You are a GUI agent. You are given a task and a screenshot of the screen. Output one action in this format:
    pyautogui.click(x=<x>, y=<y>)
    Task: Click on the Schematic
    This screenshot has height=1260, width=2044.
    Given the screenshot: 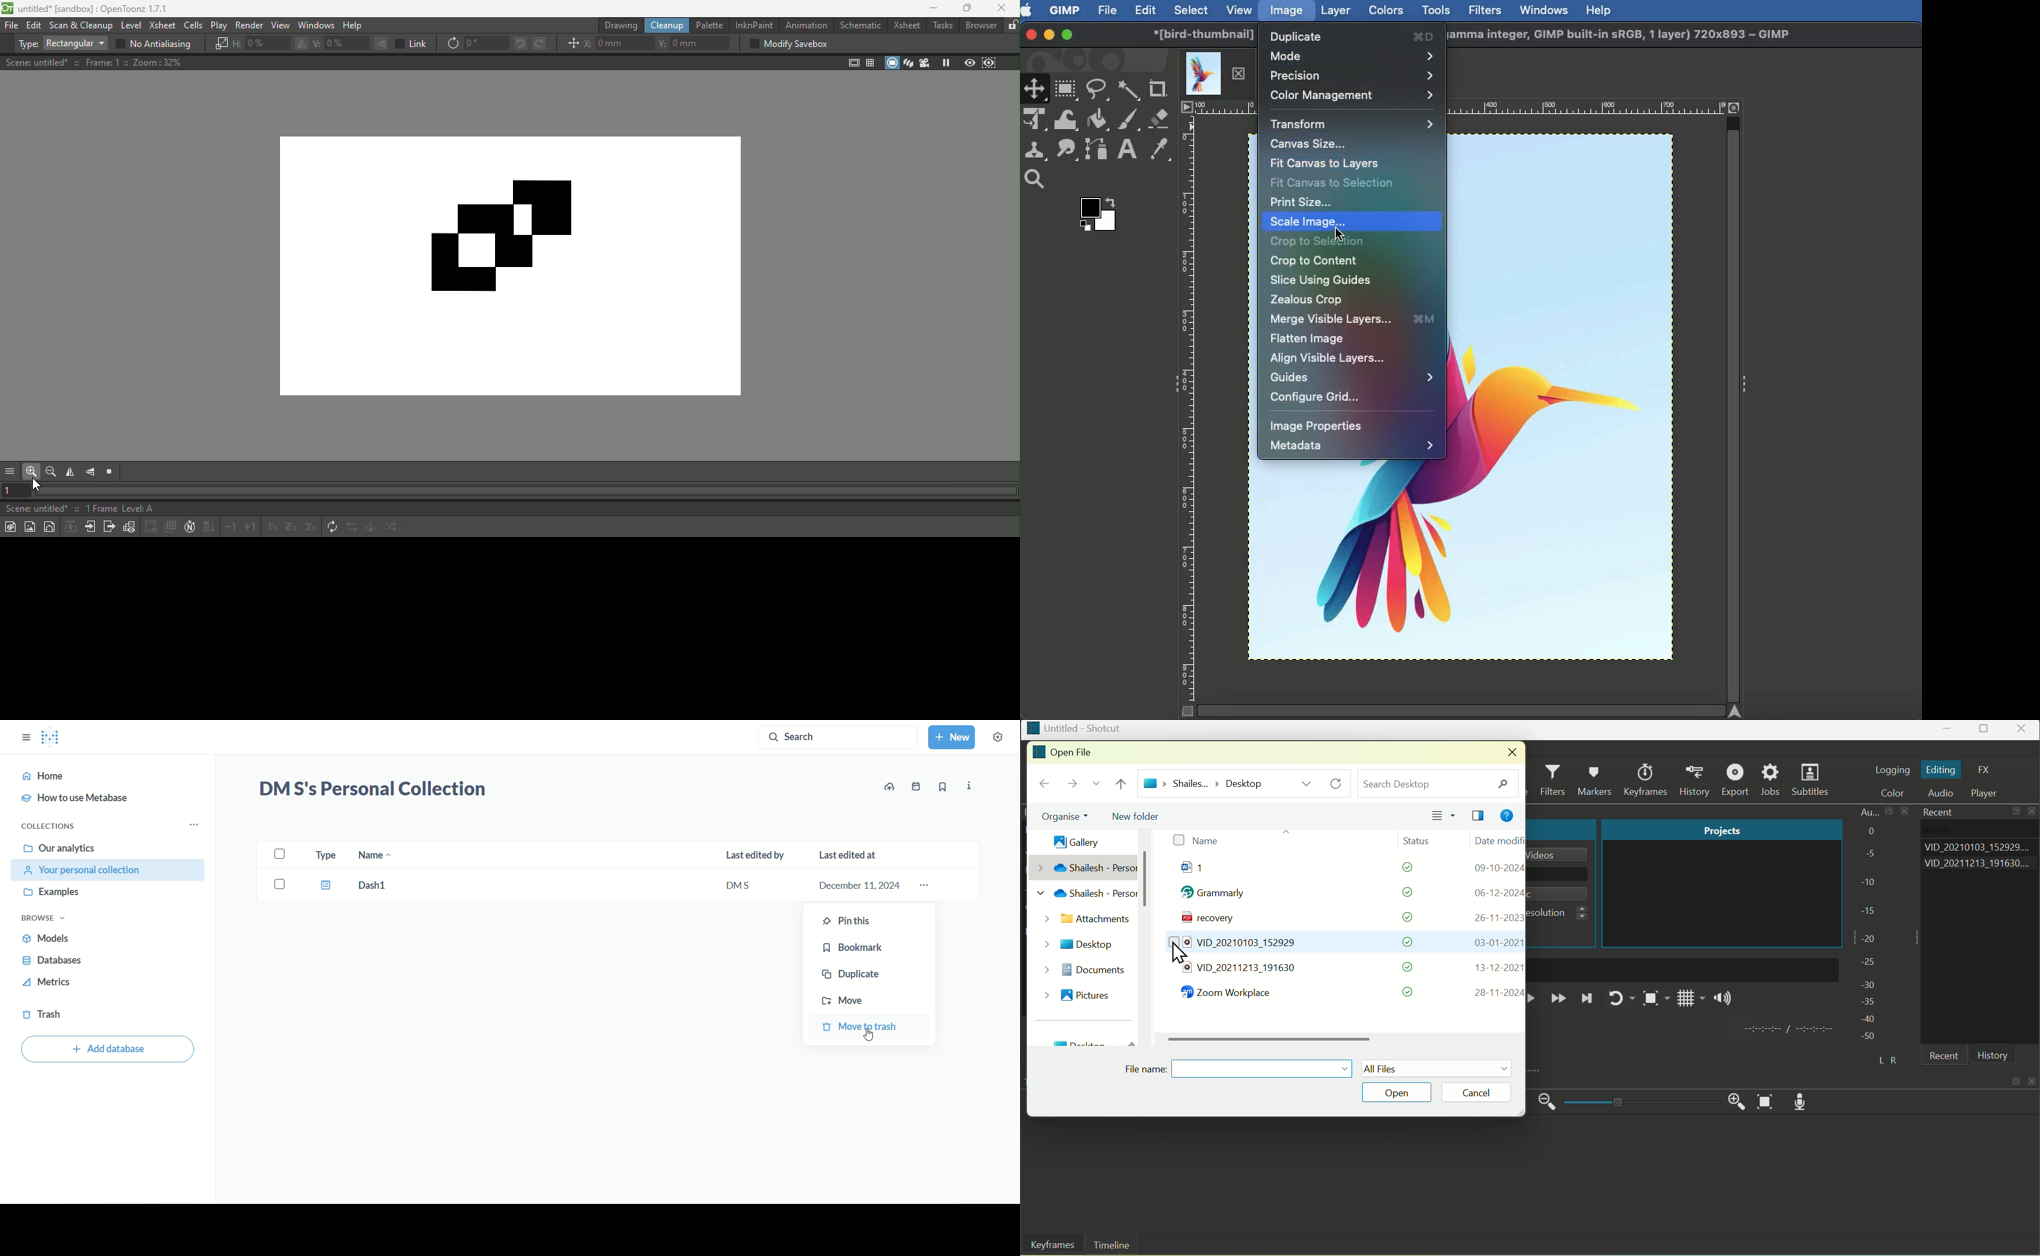 What is the action you would take?
    pyautogui.click(x=859, y=27)
    